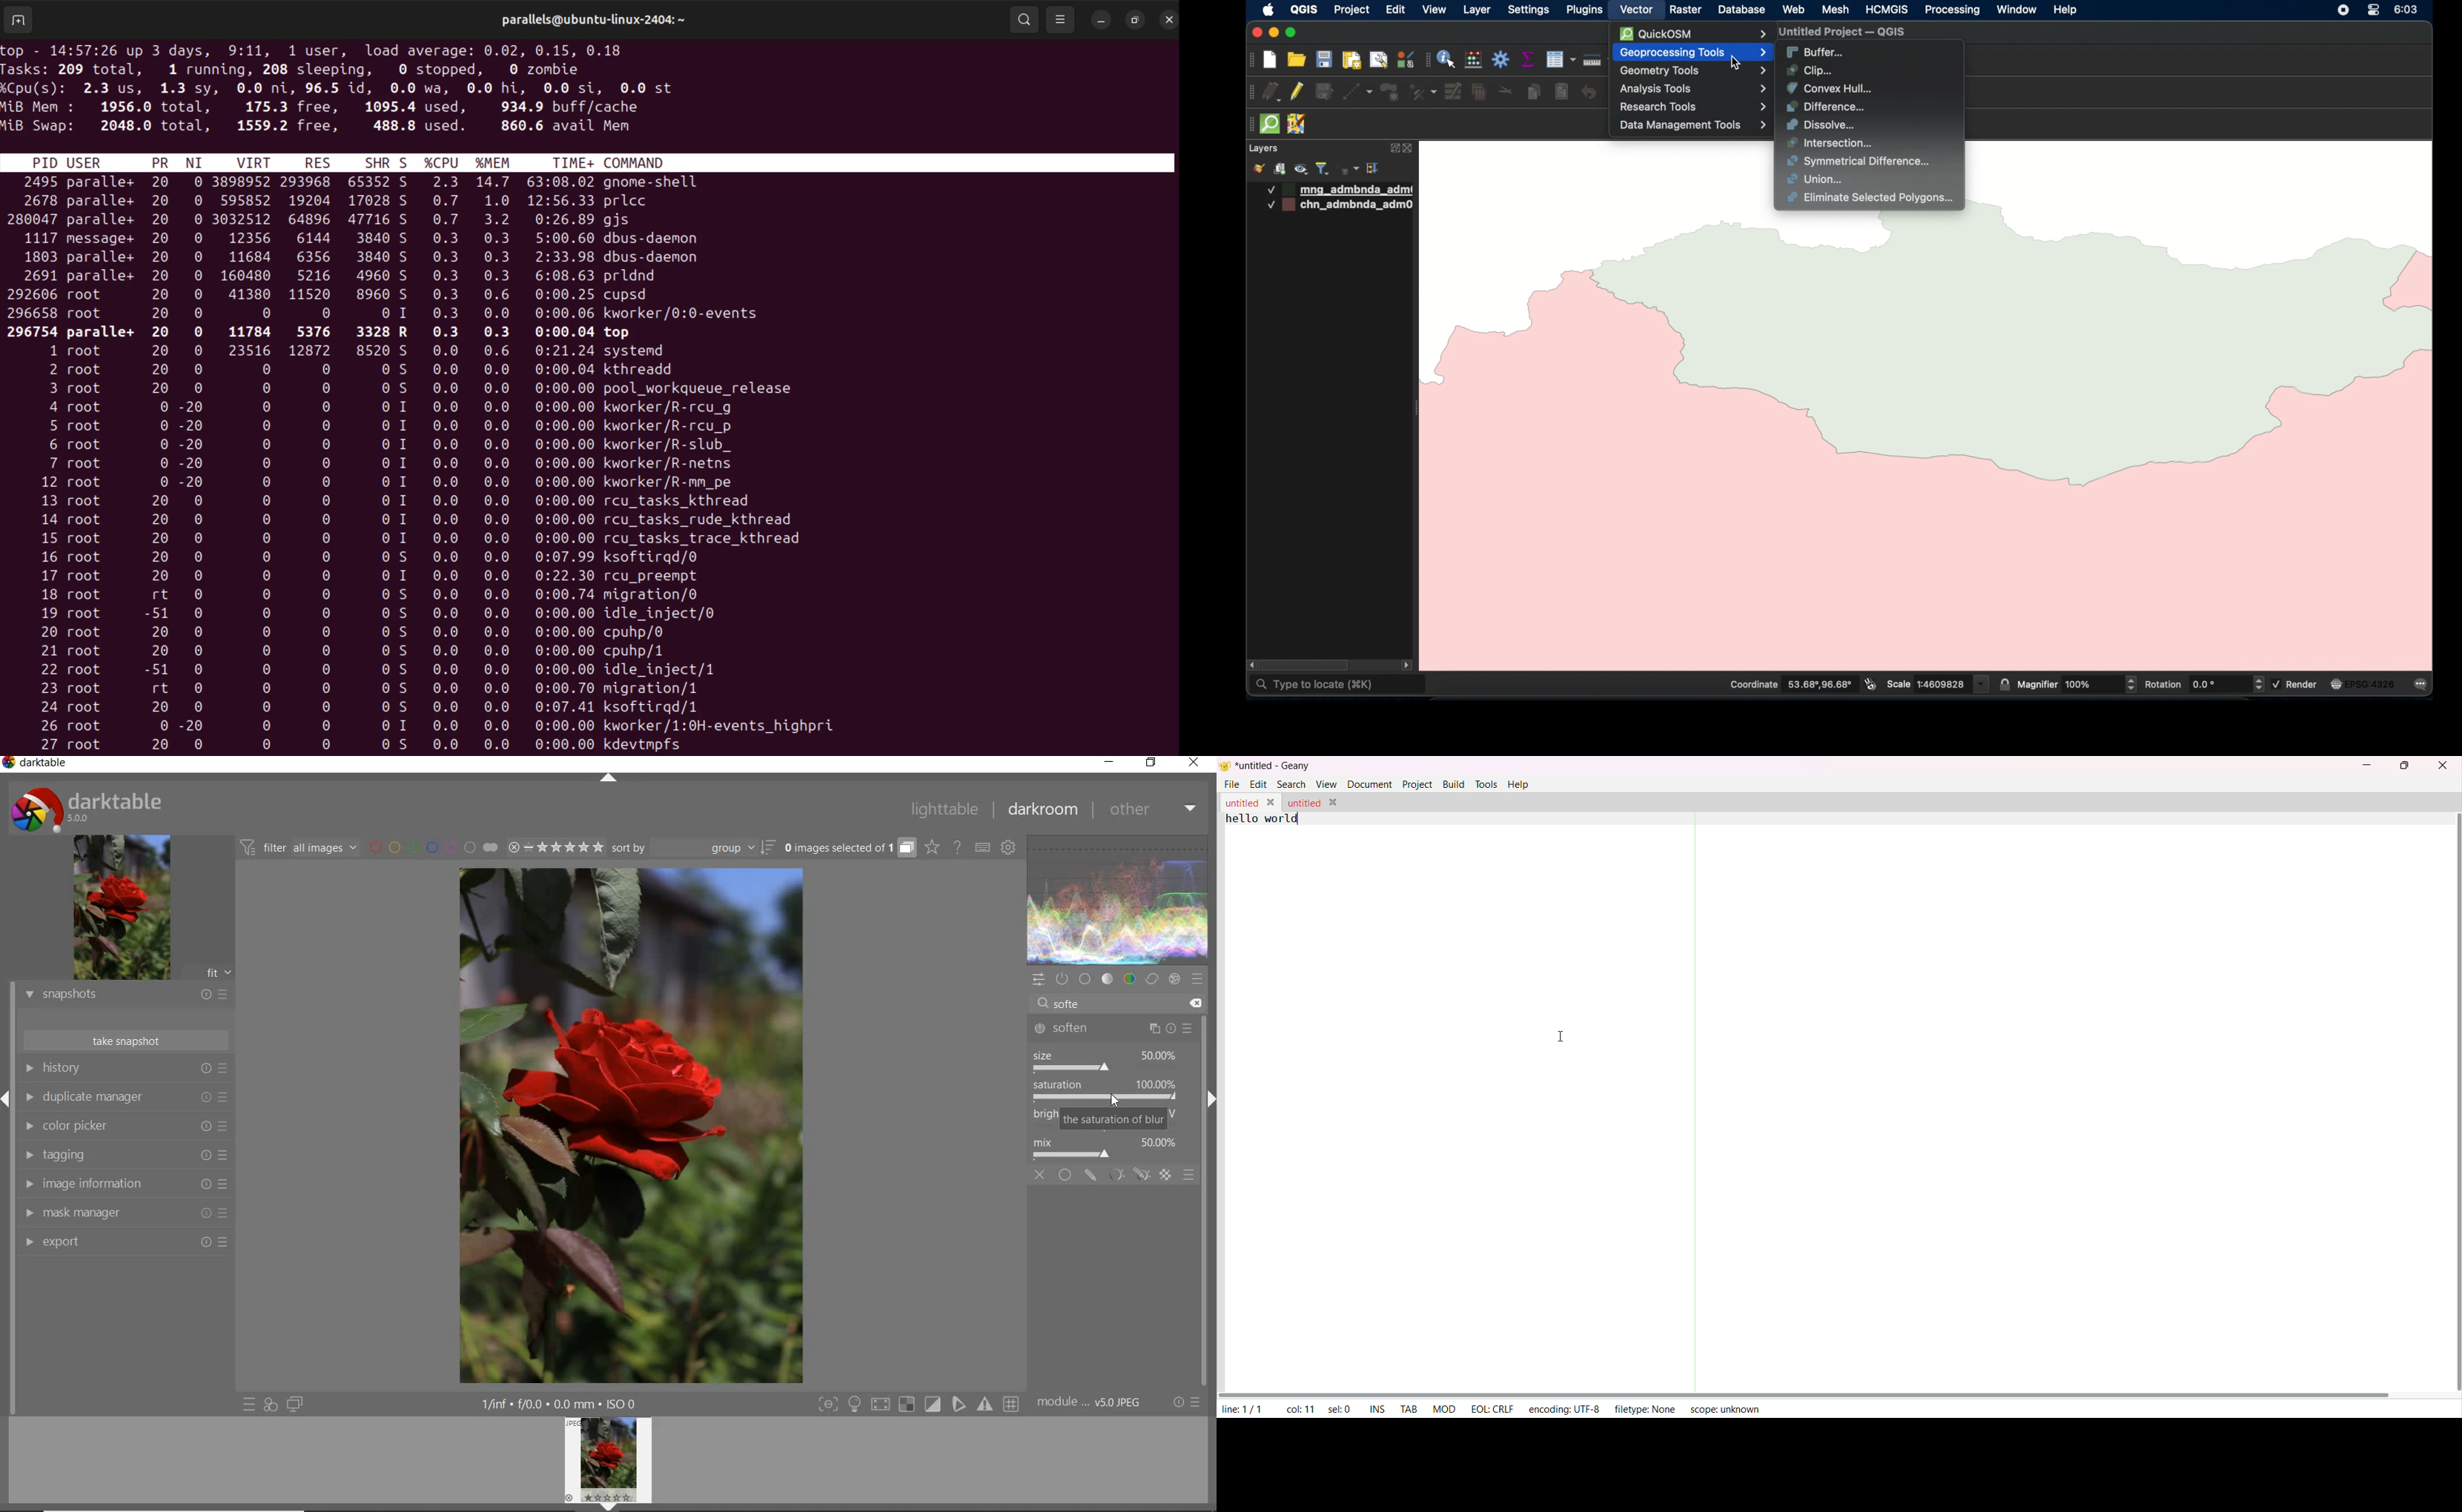  Describe the element at coordinates (1269, 10) in the screenshot. I see `apple icon` at that location.